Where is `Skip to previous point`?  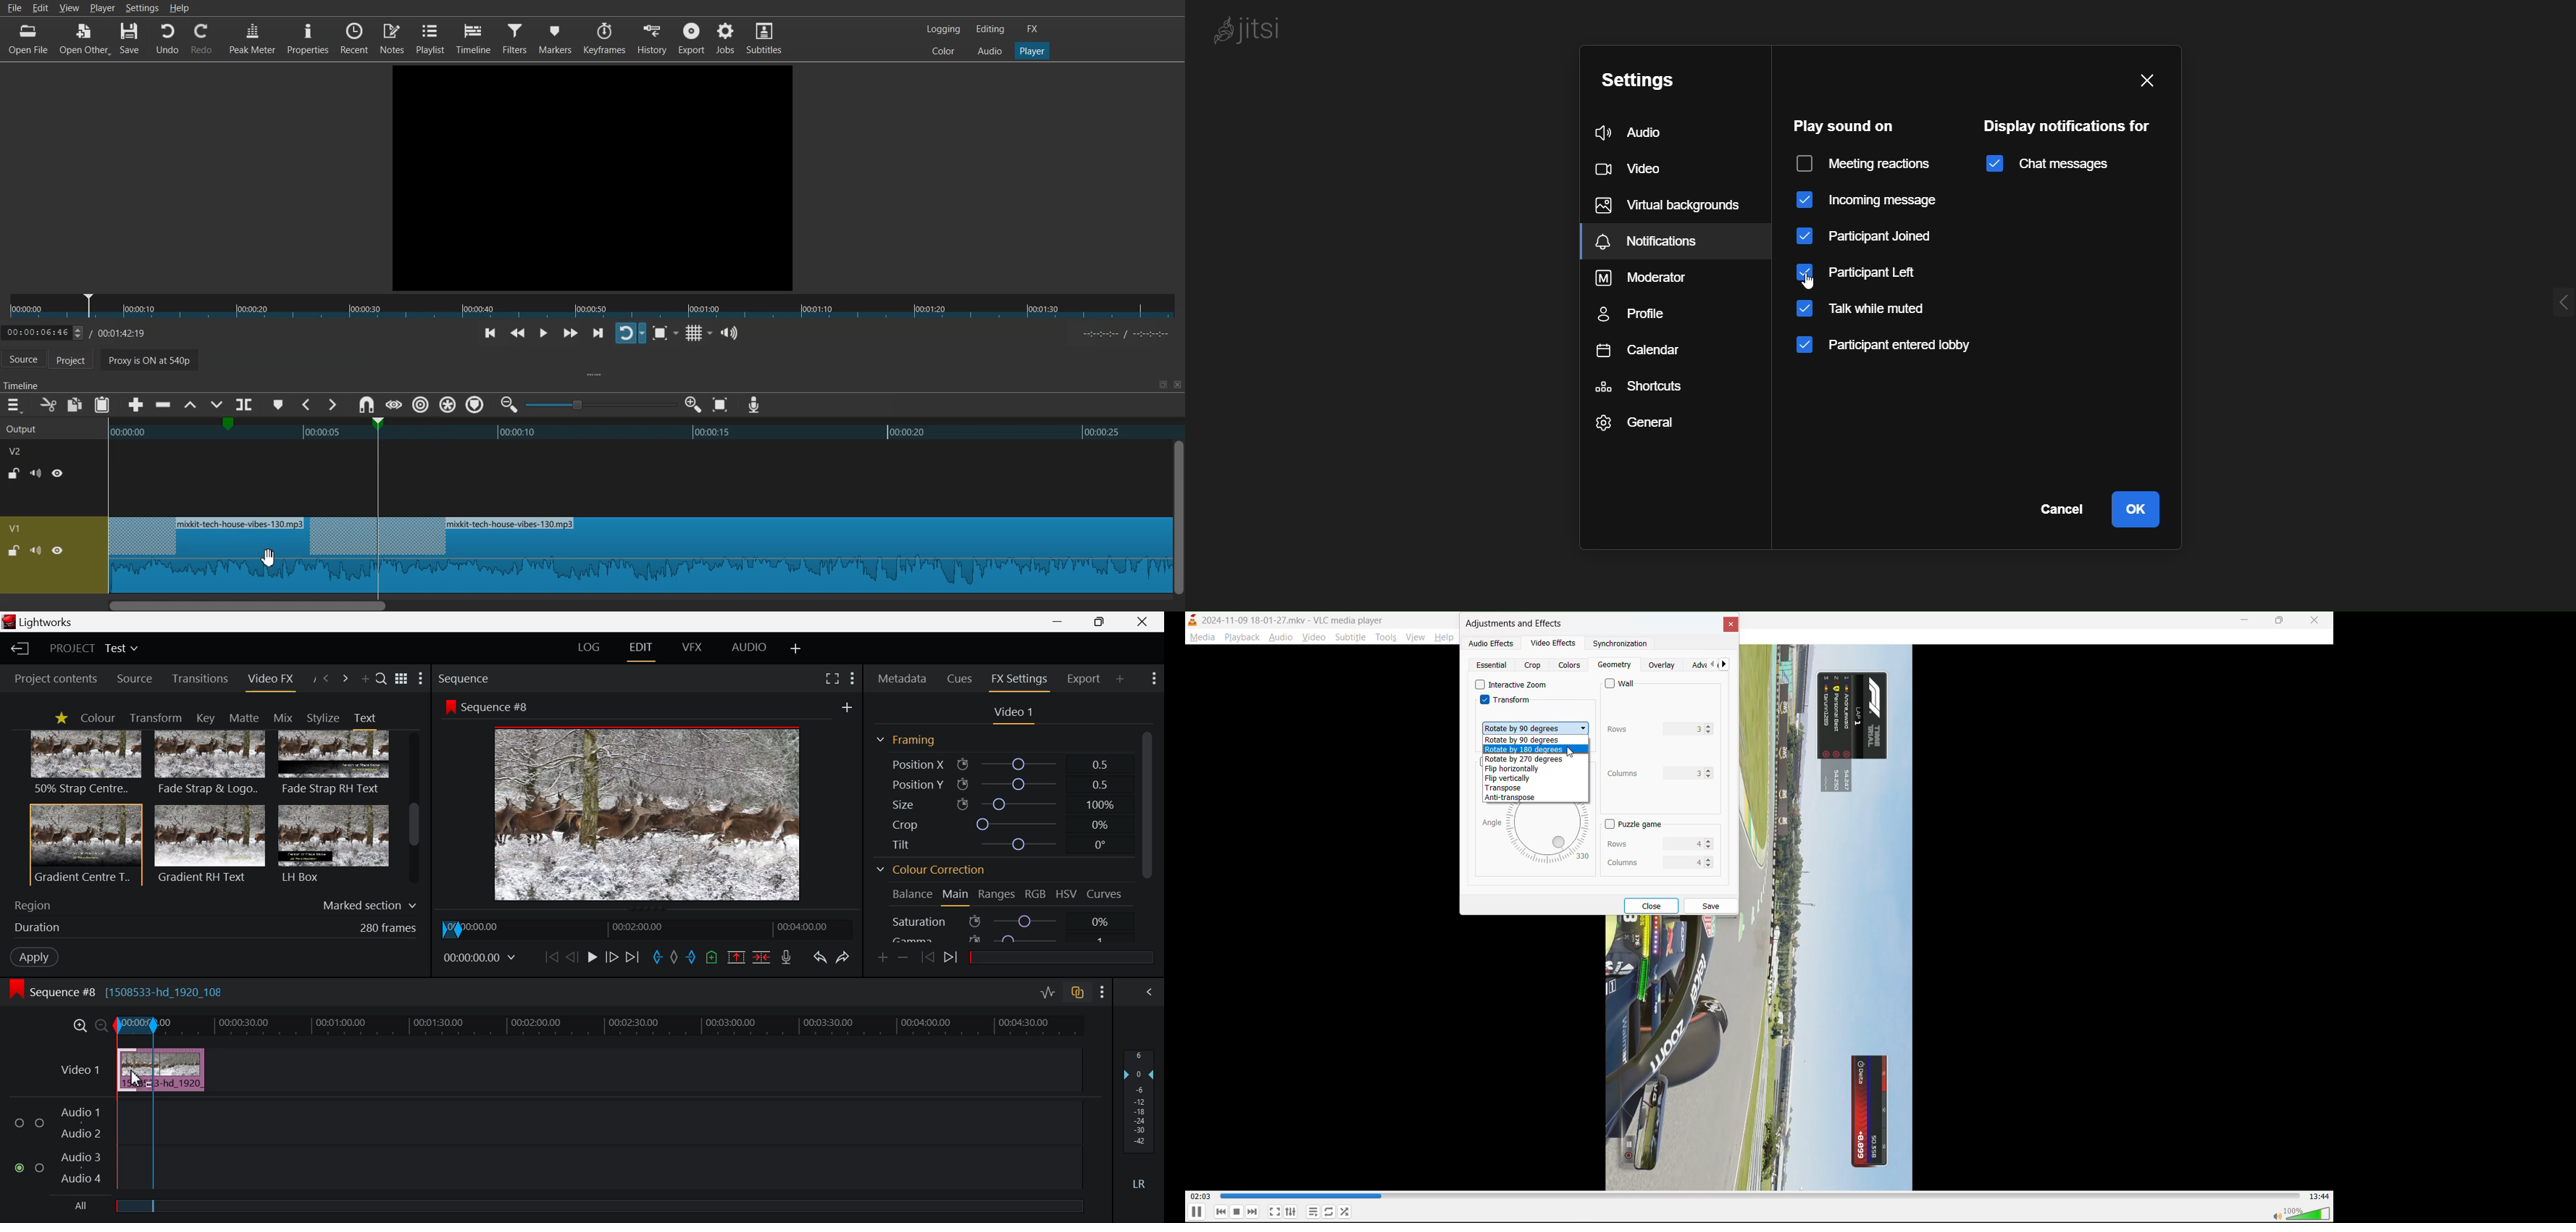
Skip to previous point is located at coordinates (490, 334).